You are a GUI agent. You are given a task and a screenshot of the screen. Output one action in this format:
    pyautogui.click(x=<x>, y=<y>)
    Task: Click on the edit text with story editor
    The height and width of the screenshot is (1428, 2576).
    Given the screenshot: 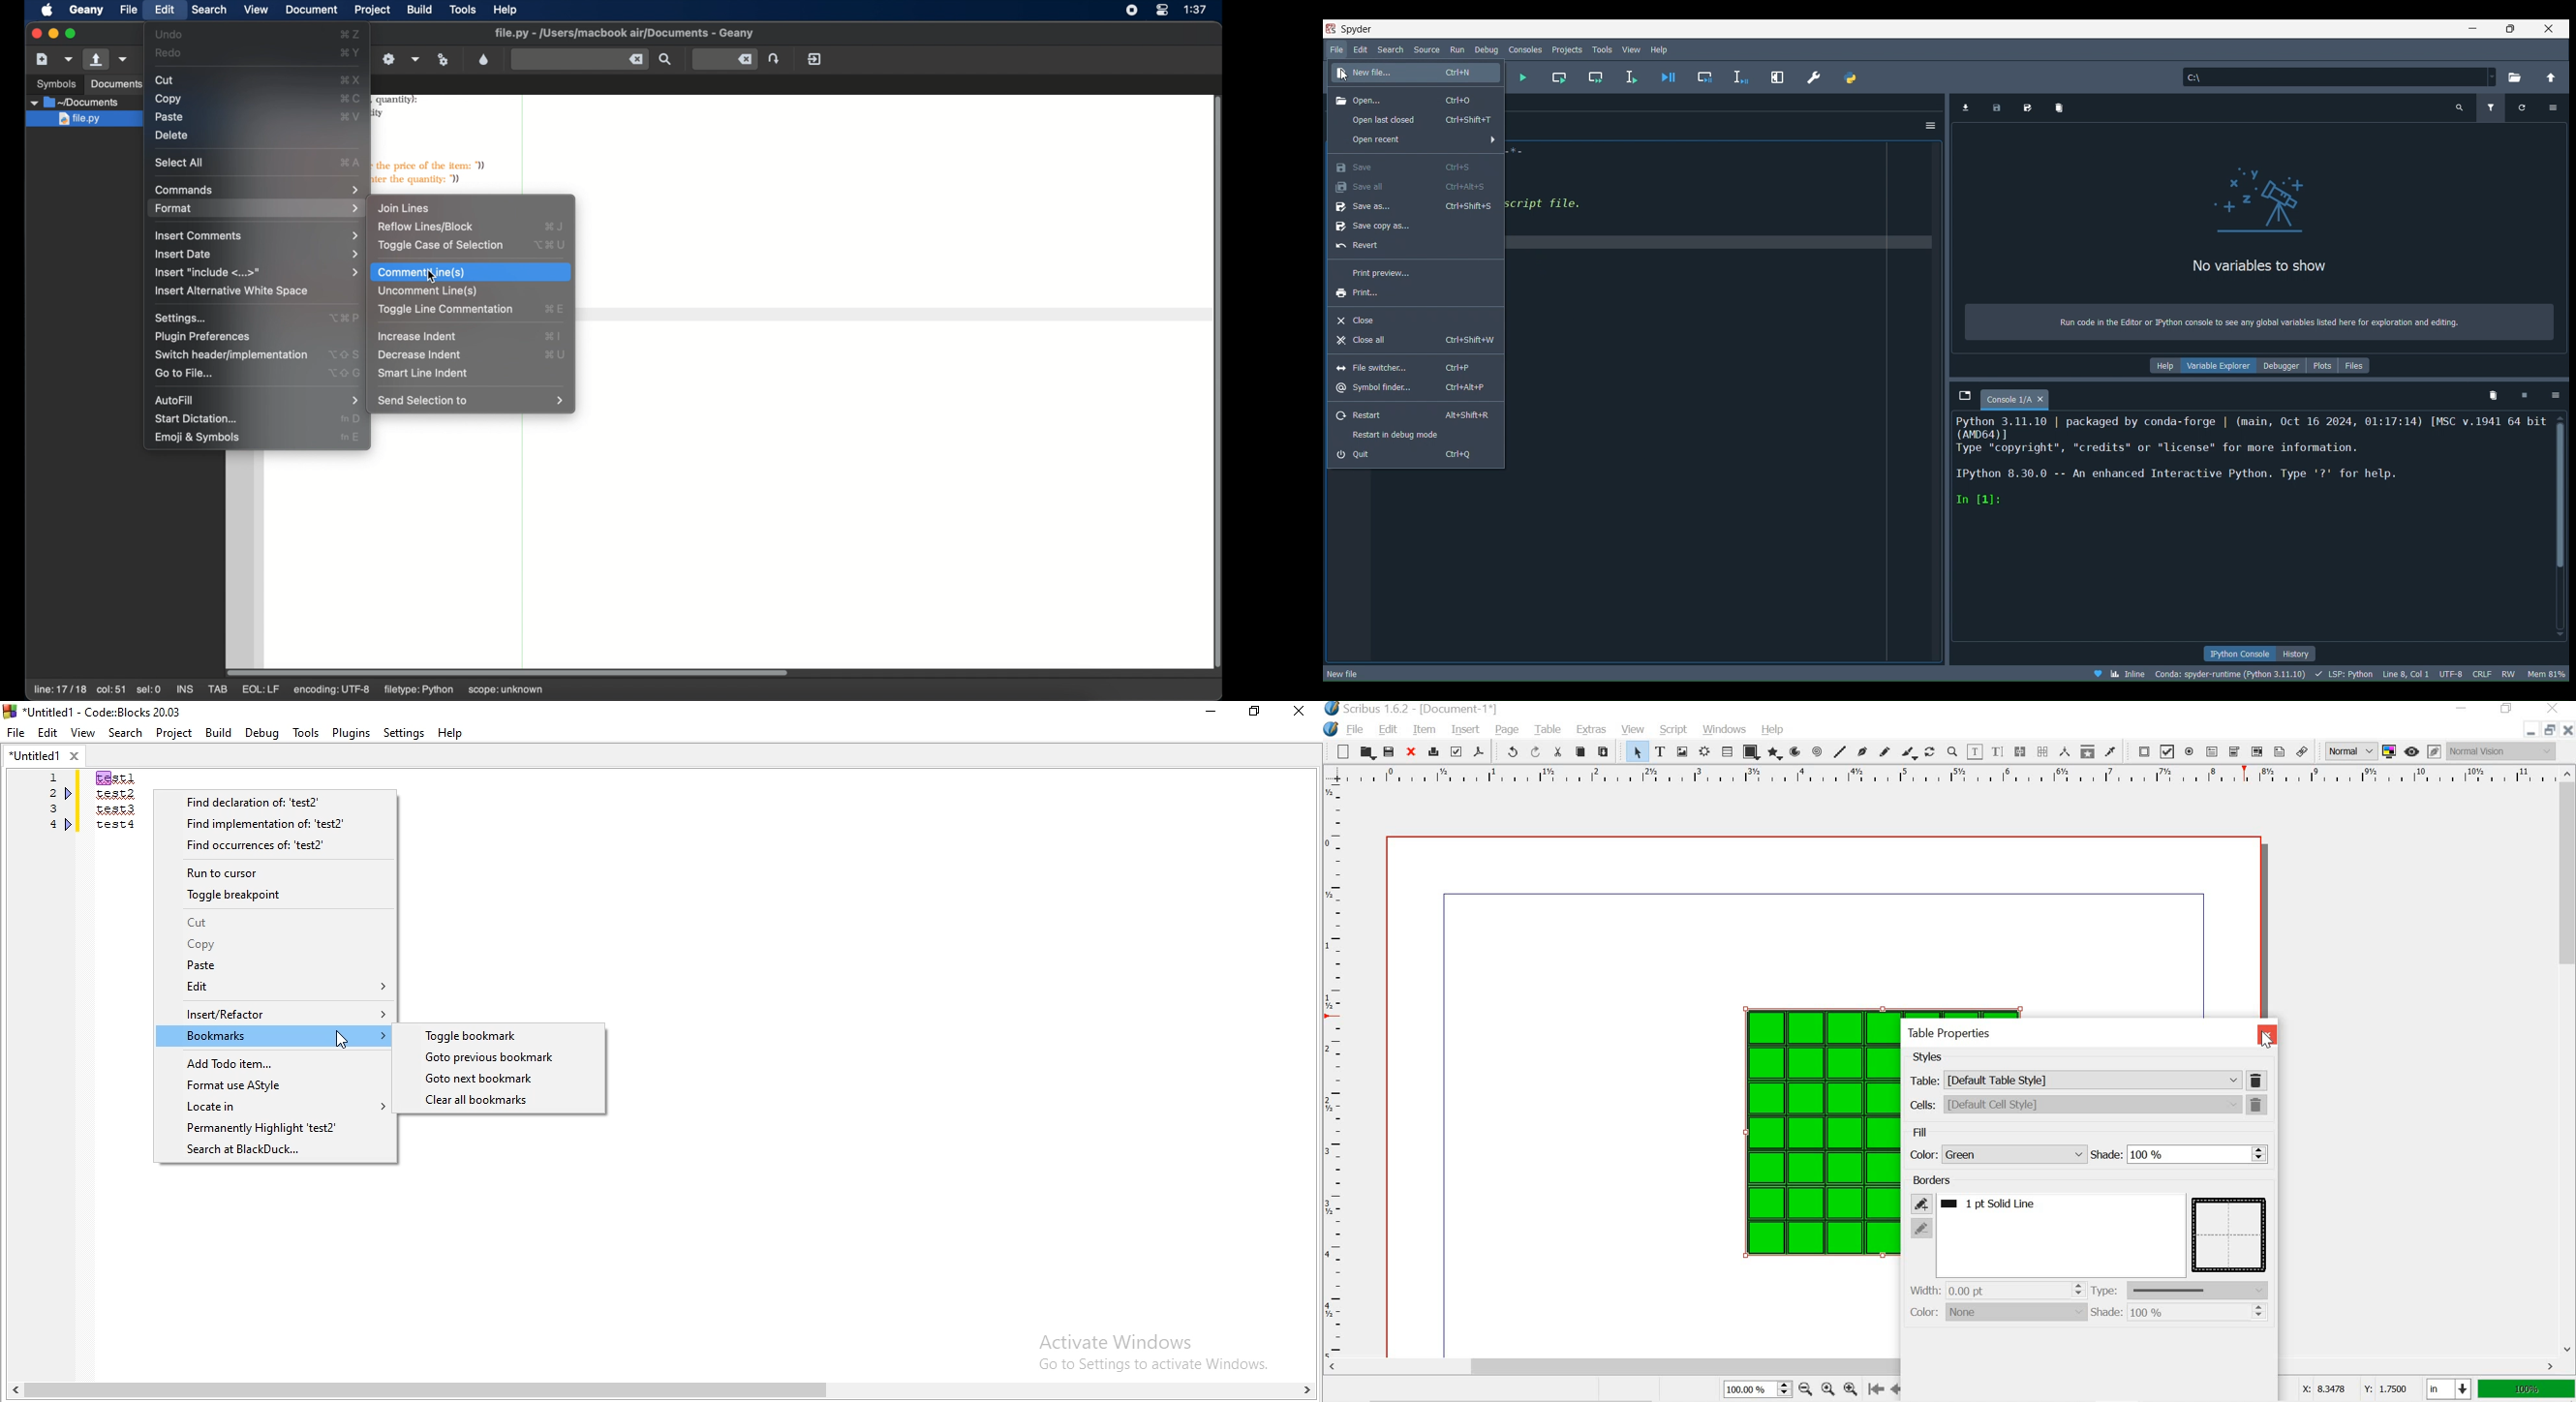 What is the action you would take?
    pyautogui.click(x=1997, y=751)
    